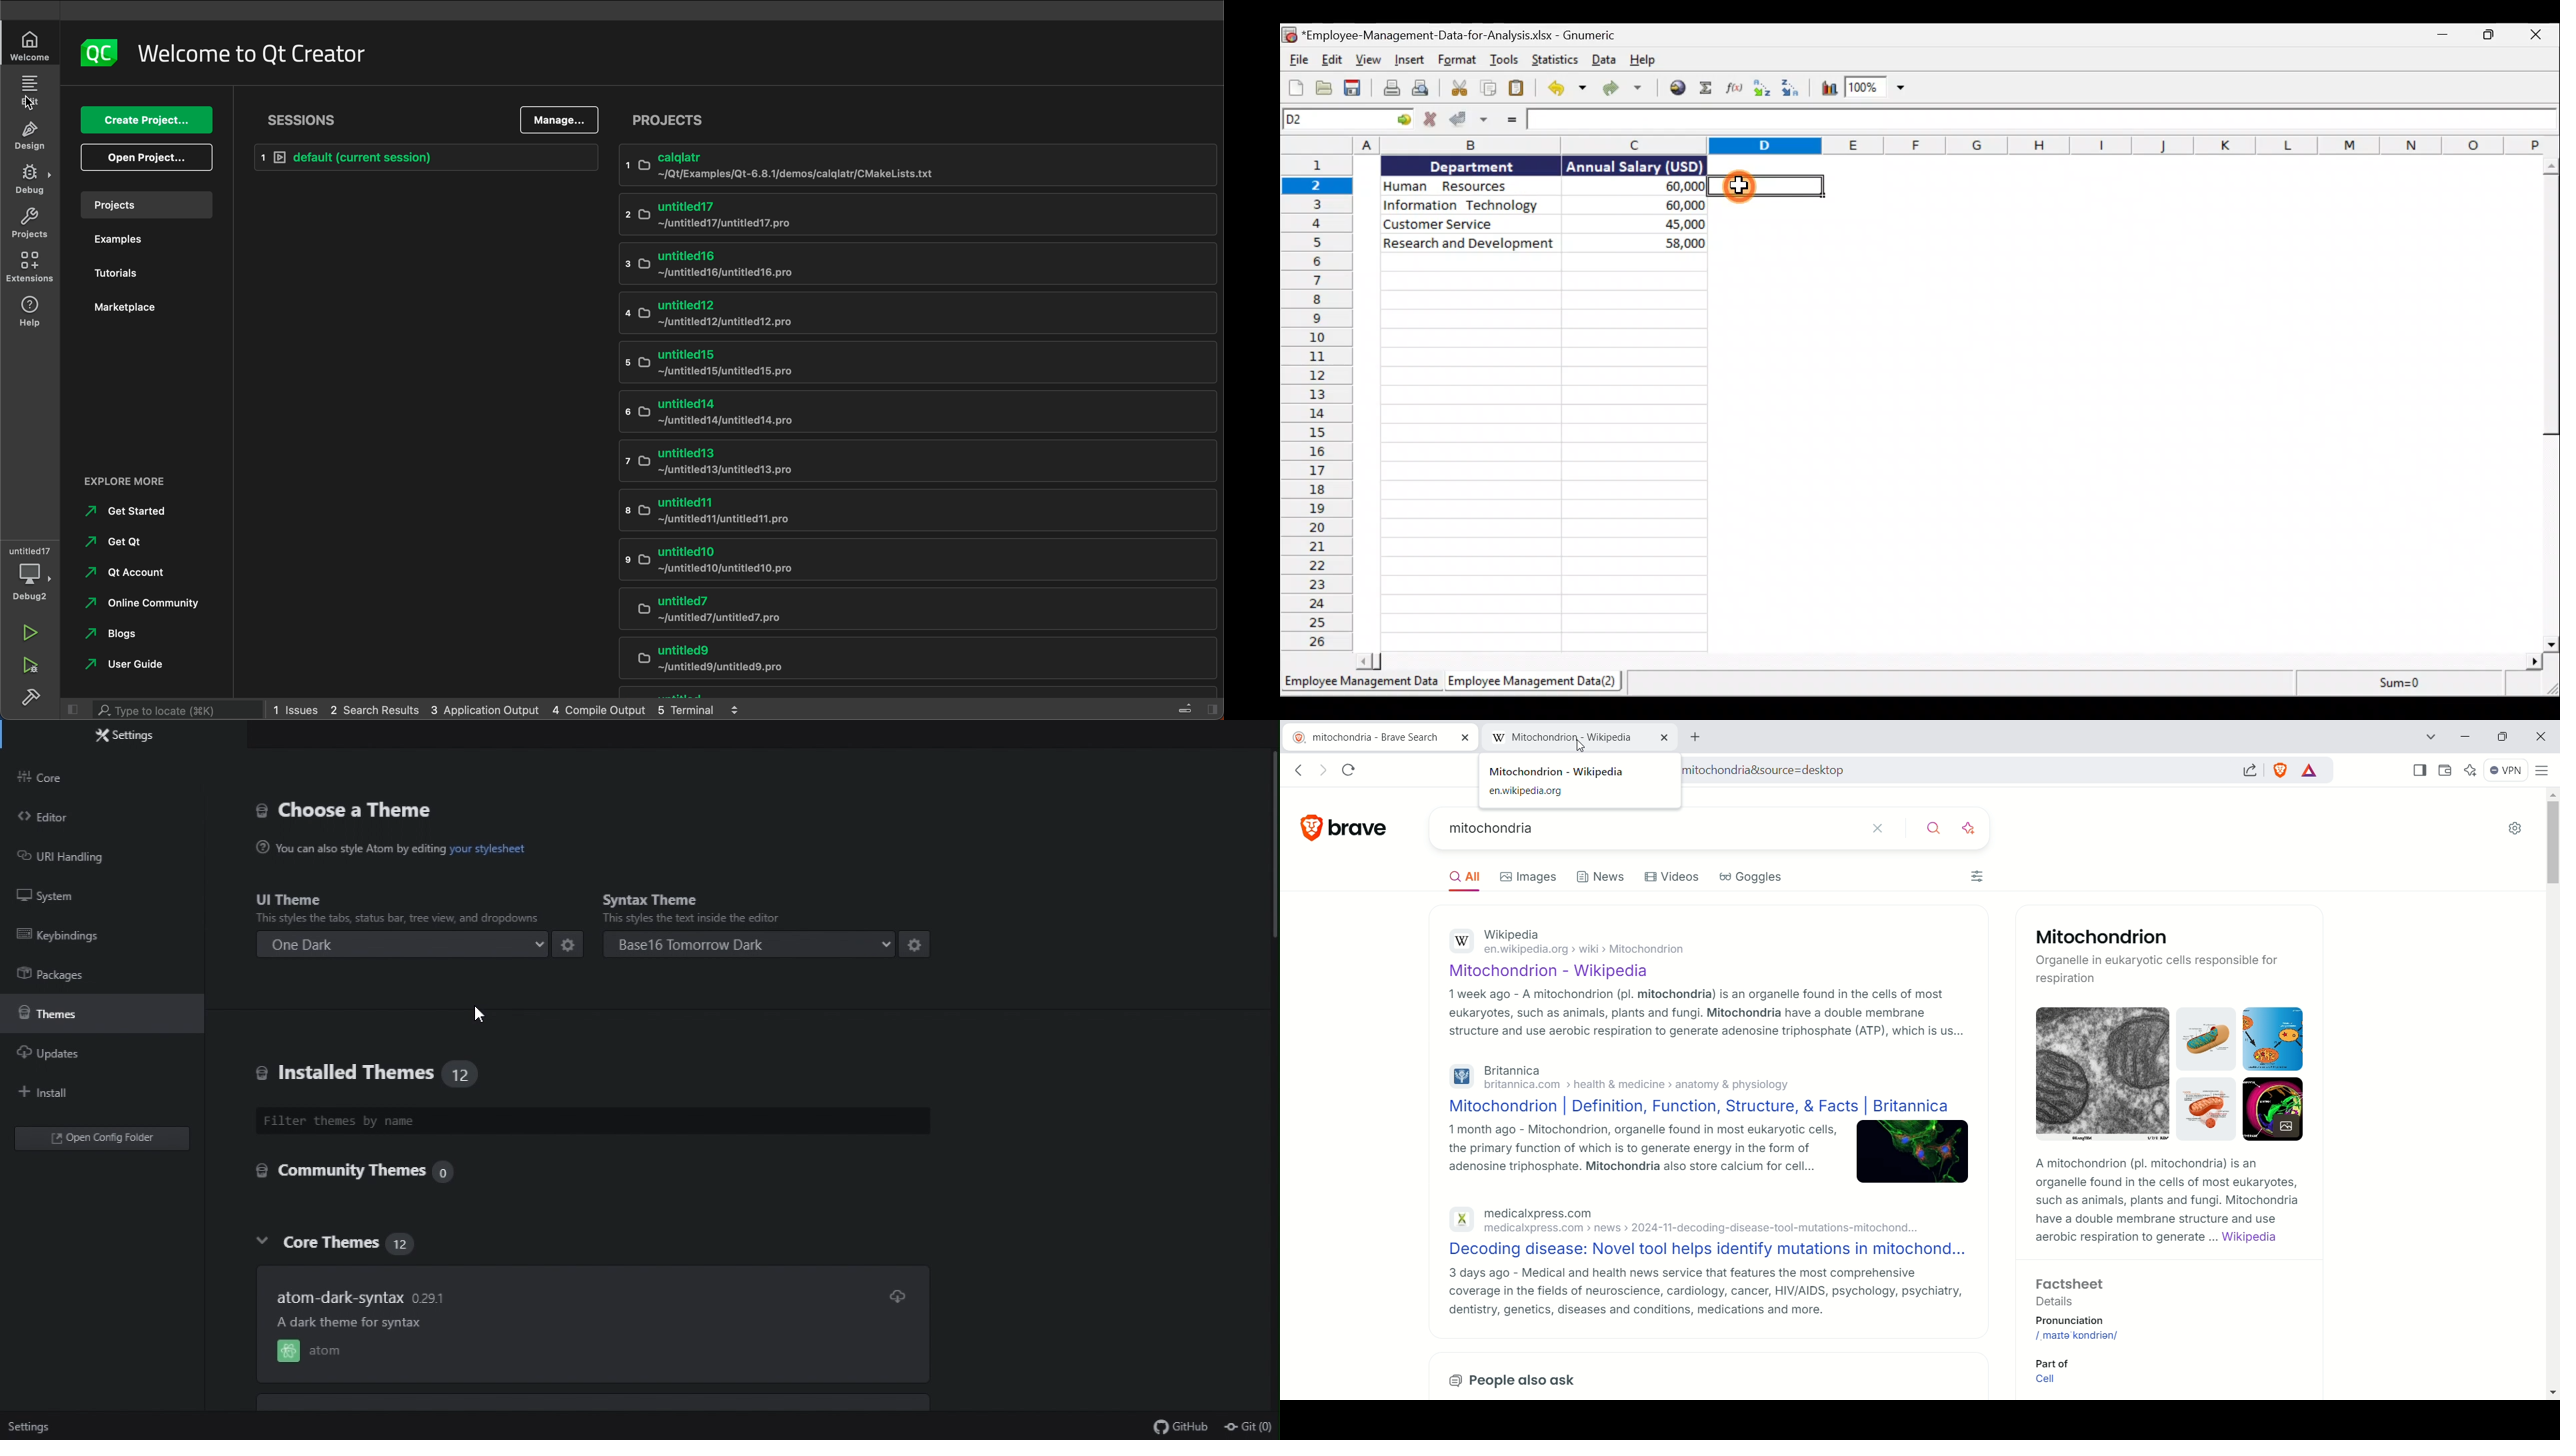  What do you see at coordinates (1388, 90) in the screenshot?
I see `Print the current file` at bounding box center [1388, 90].